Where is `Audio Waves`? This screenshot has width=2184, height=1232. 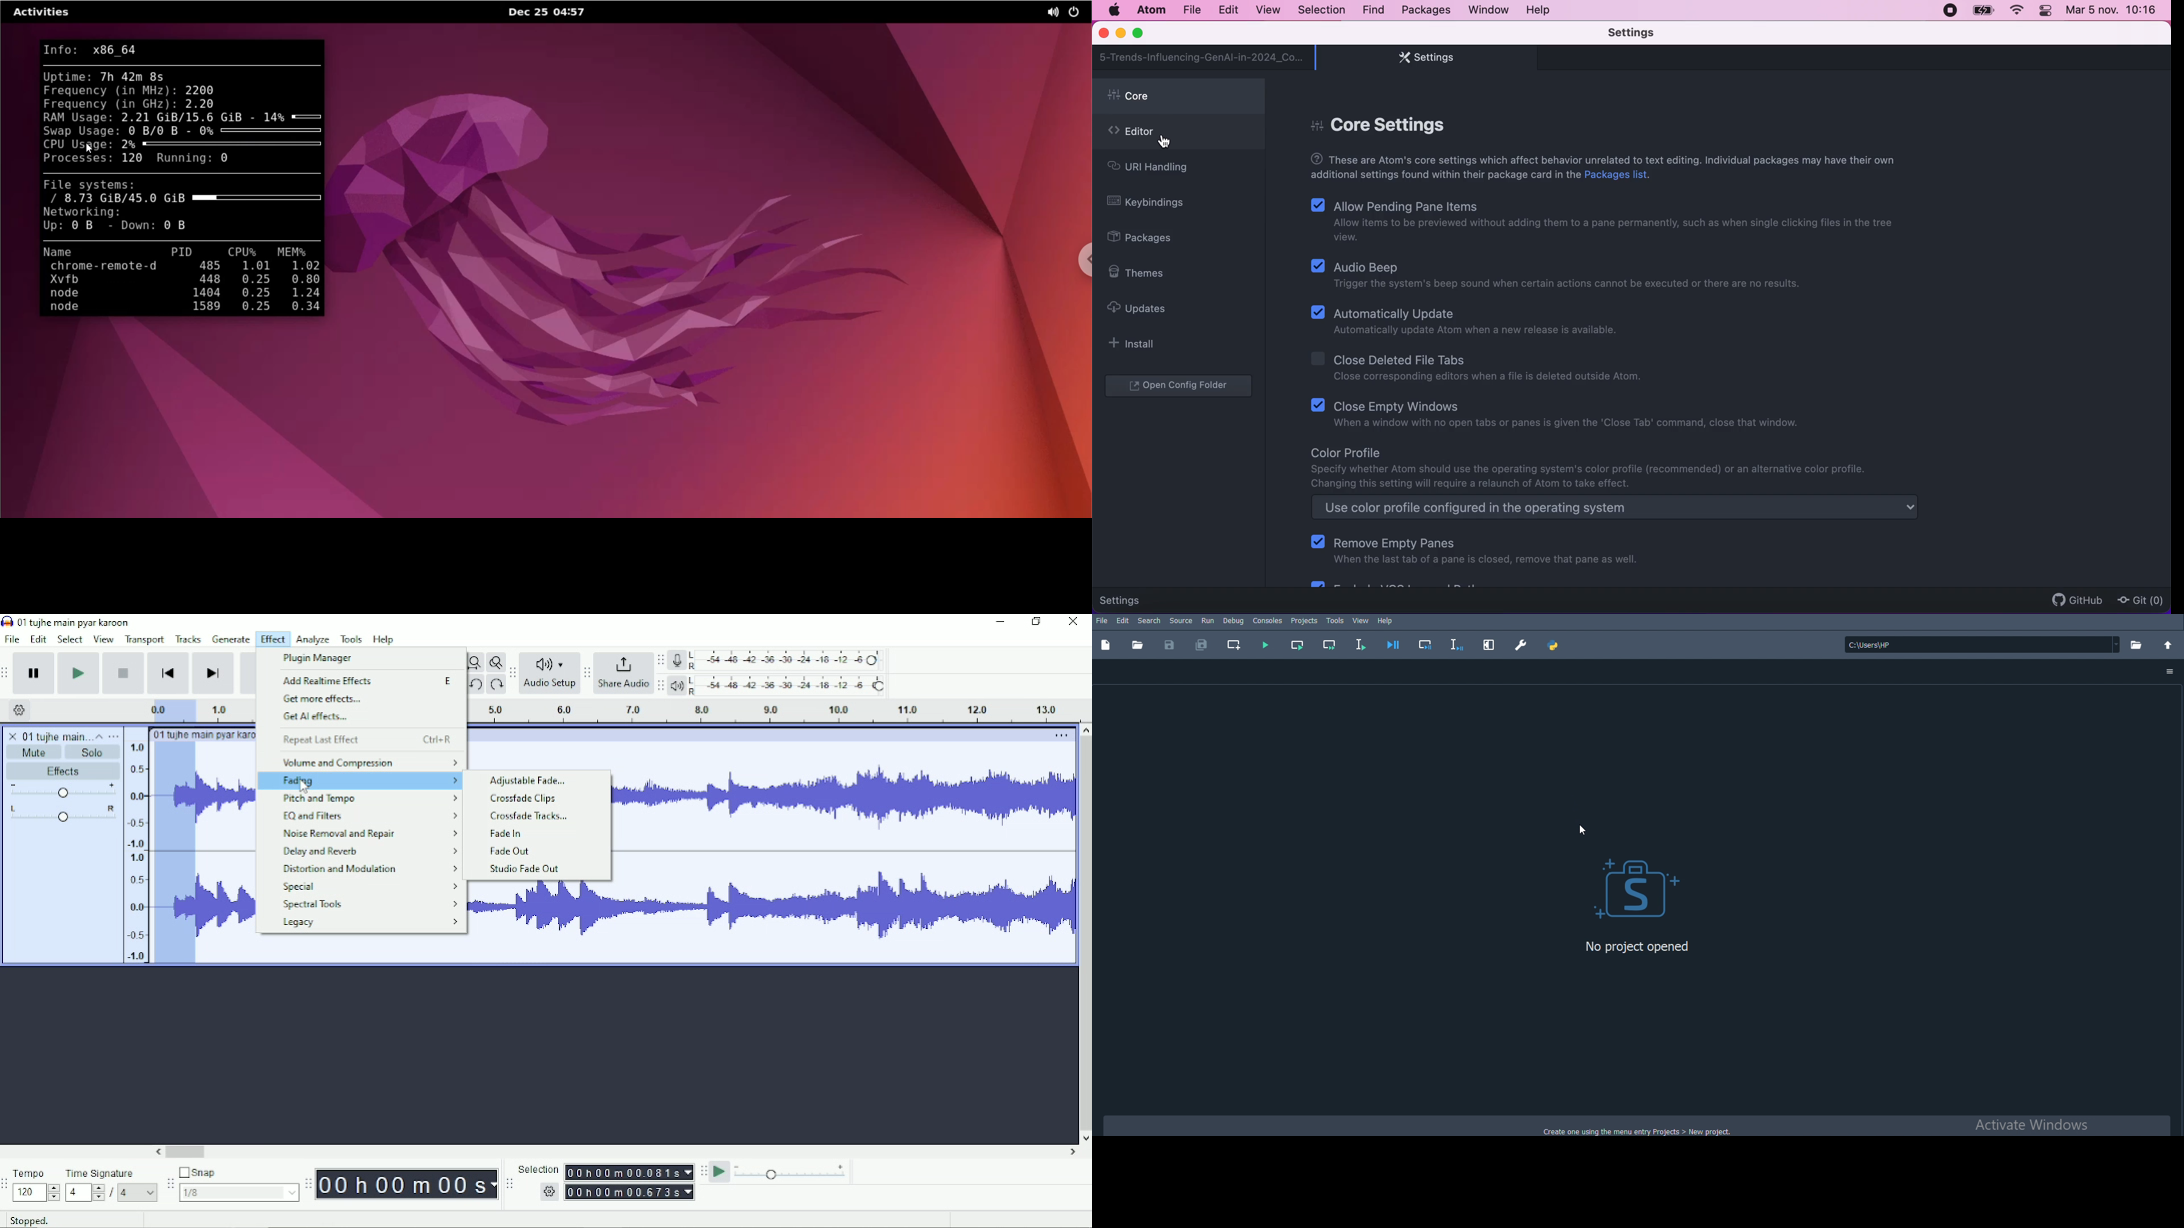 Audio Waves is located at coordinates (226, 907).